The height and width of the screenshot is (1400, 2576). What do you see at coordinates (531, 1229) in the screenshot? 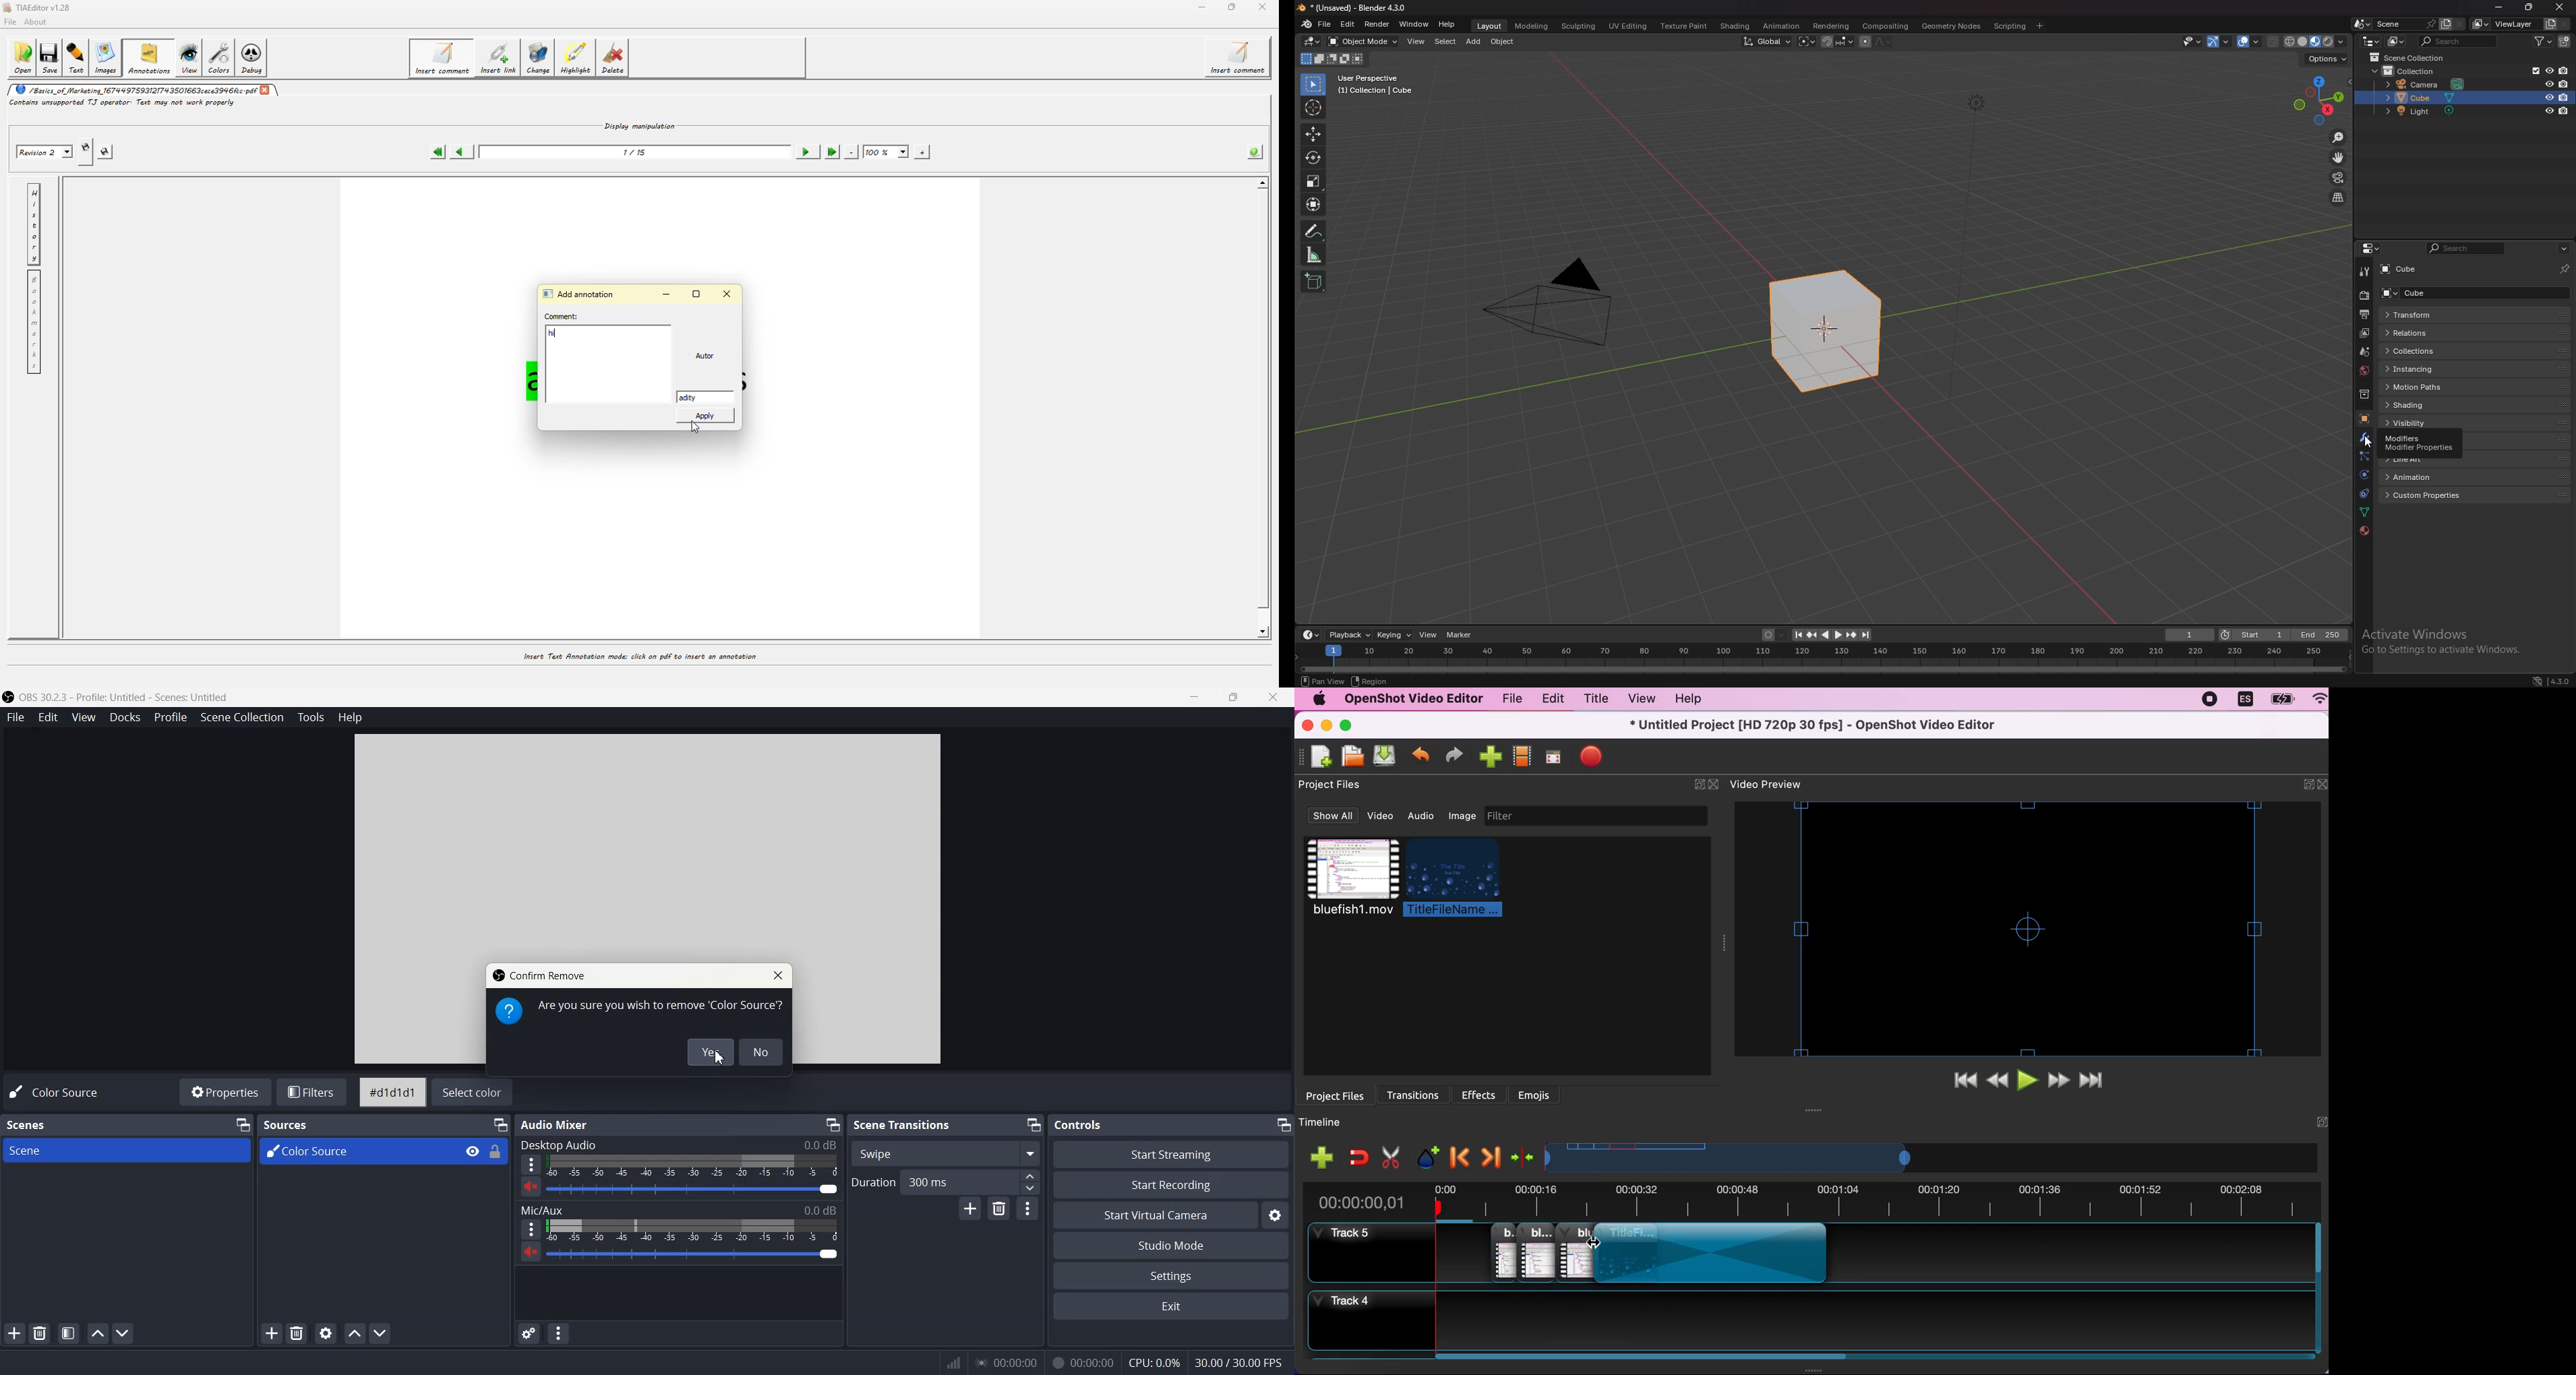
I see `More` at bounding box center [531, 1229].